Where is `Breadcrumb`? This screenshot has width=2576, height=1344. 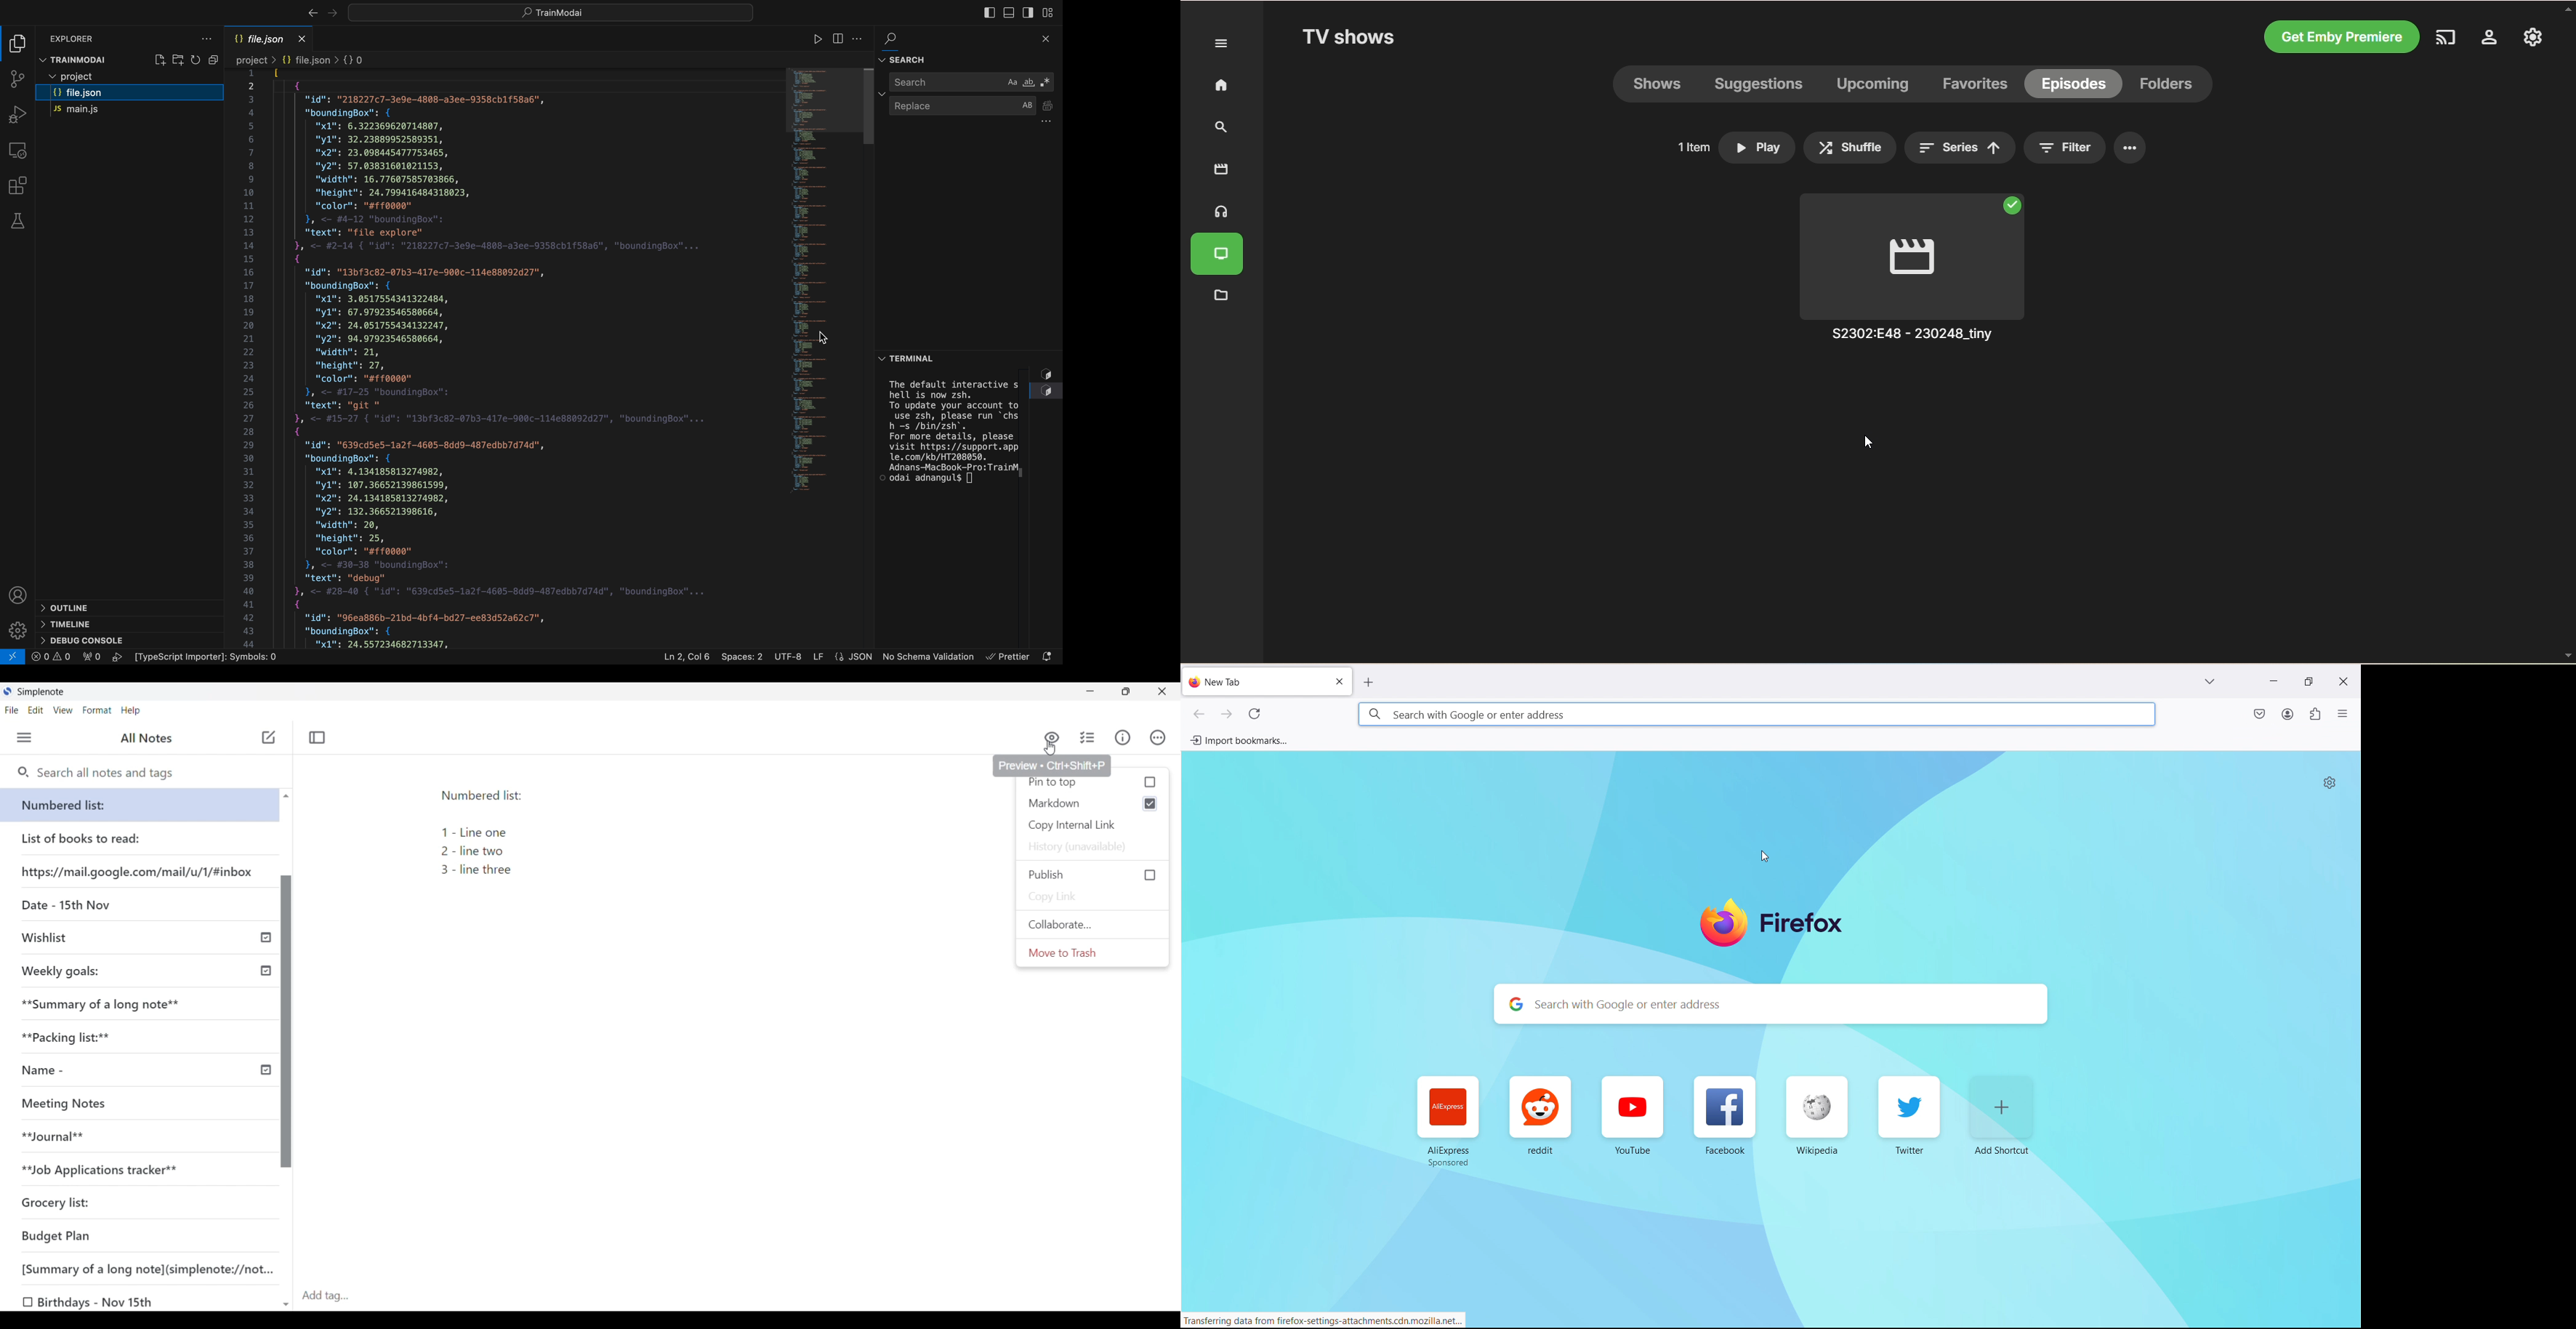 Breadcrumb is located at coordinates (307, 60).